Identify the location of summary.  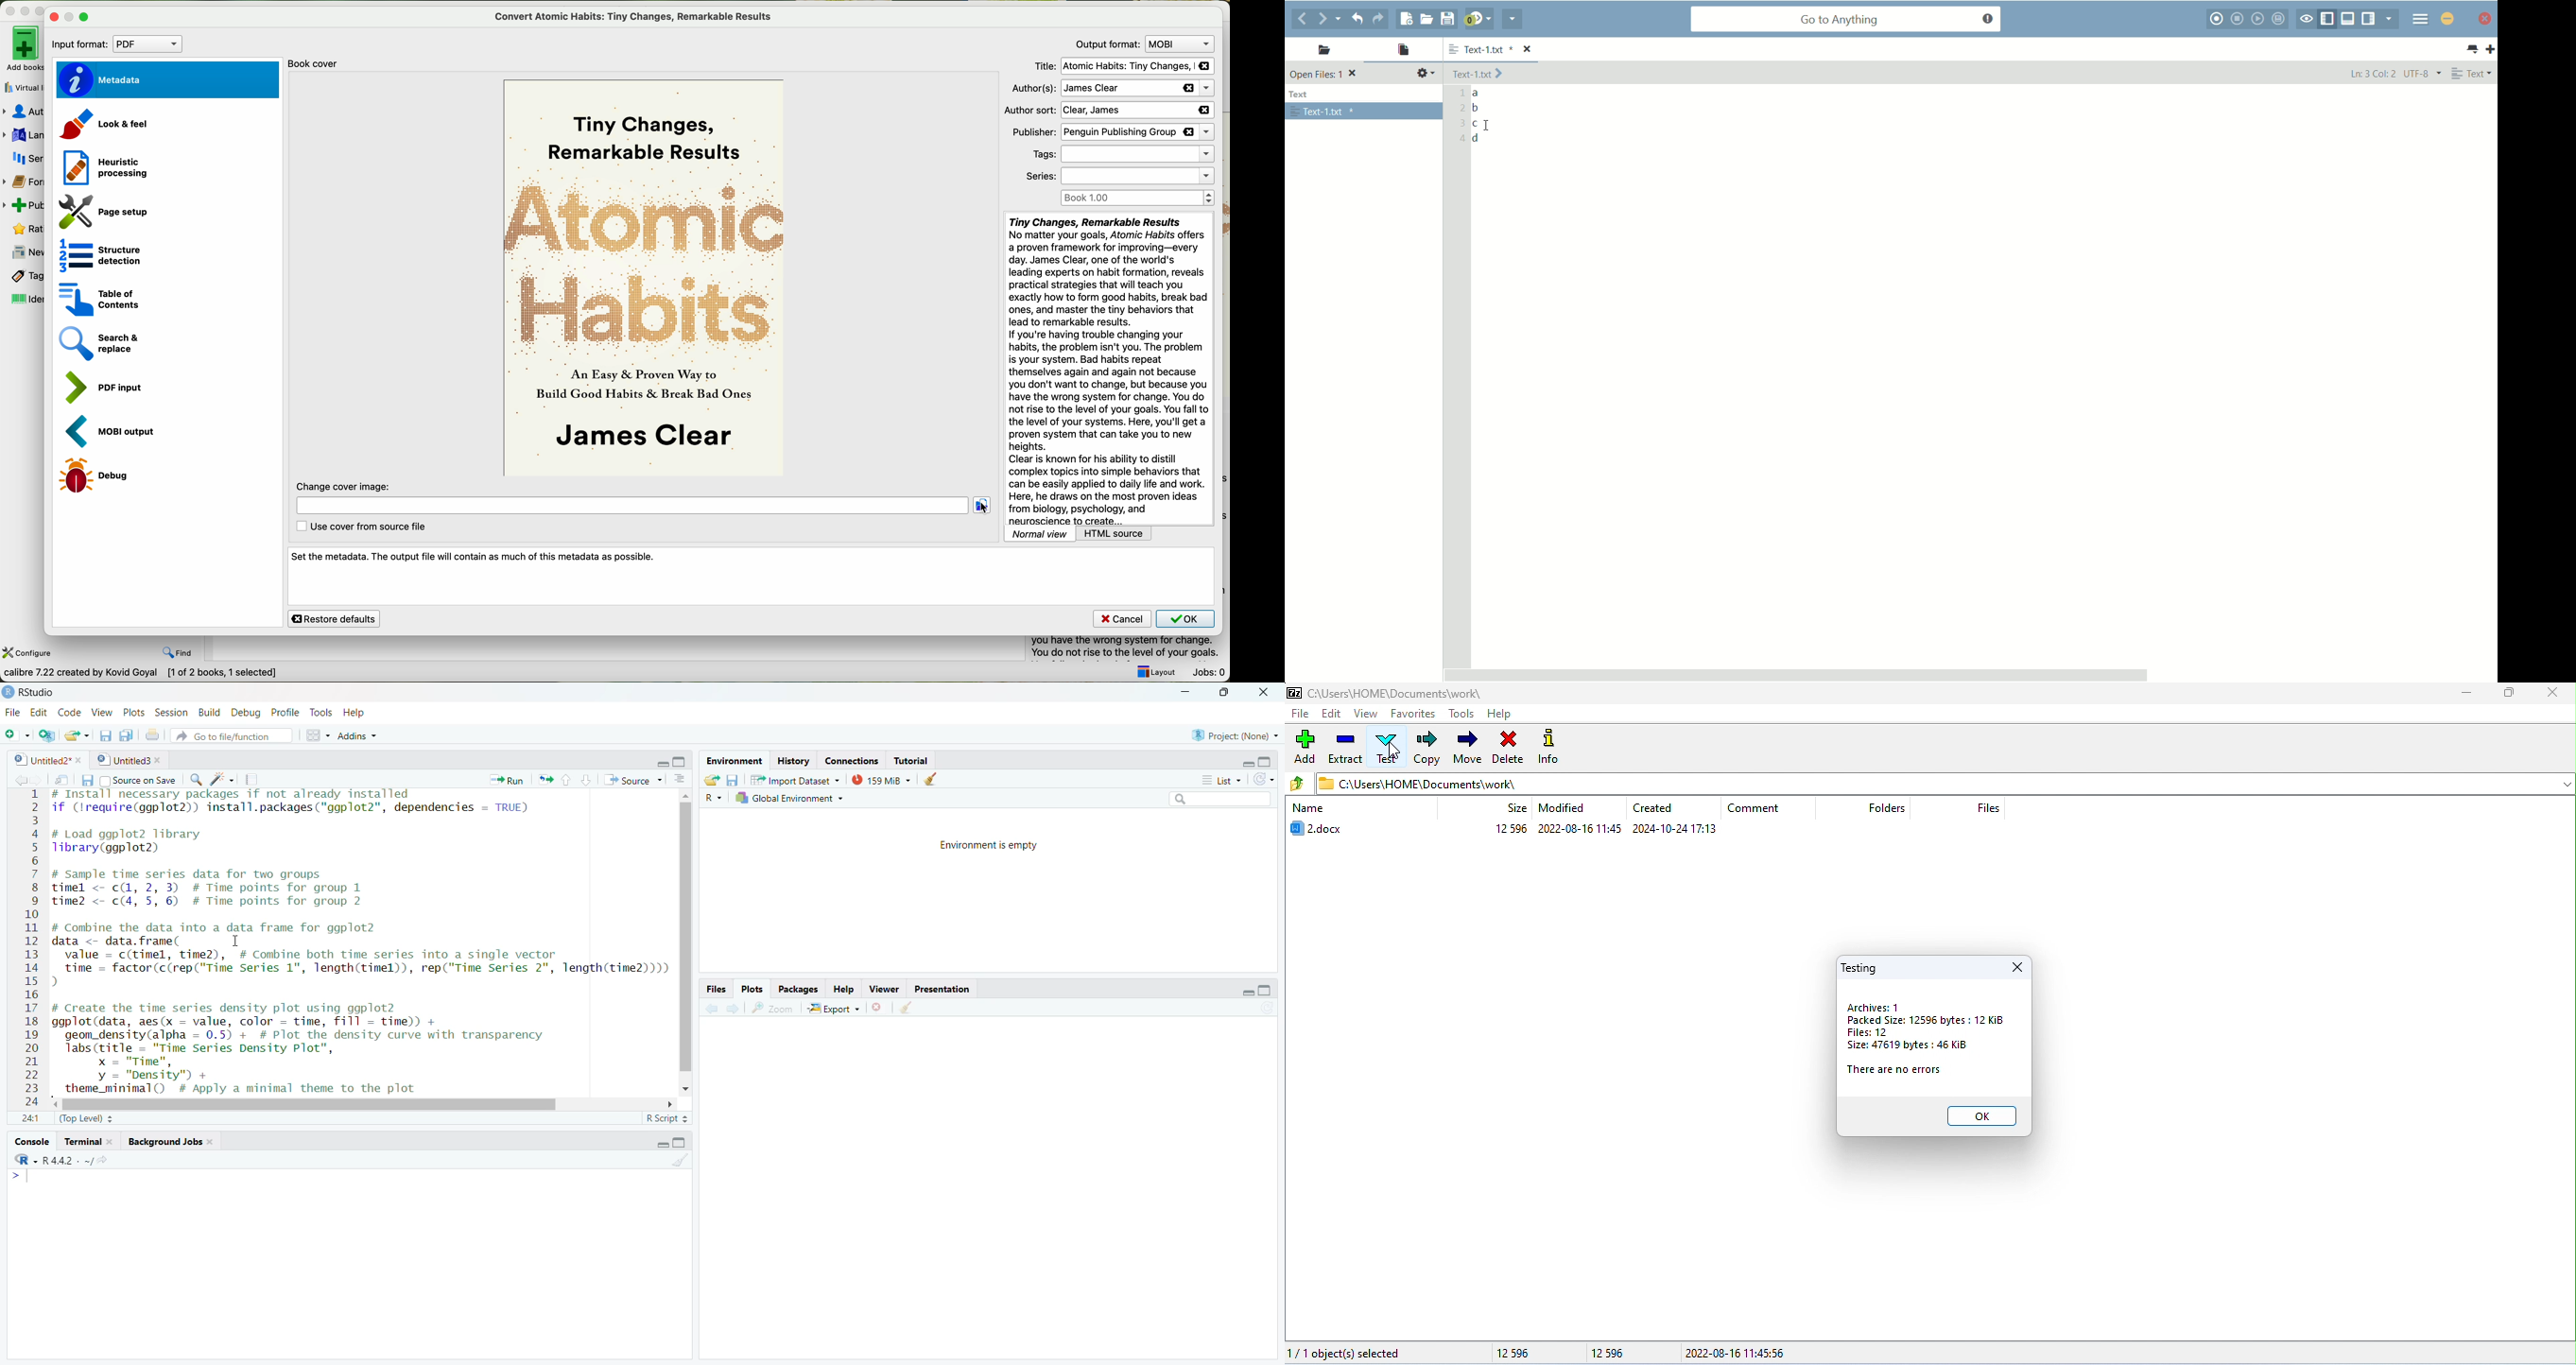
(1130, 648).